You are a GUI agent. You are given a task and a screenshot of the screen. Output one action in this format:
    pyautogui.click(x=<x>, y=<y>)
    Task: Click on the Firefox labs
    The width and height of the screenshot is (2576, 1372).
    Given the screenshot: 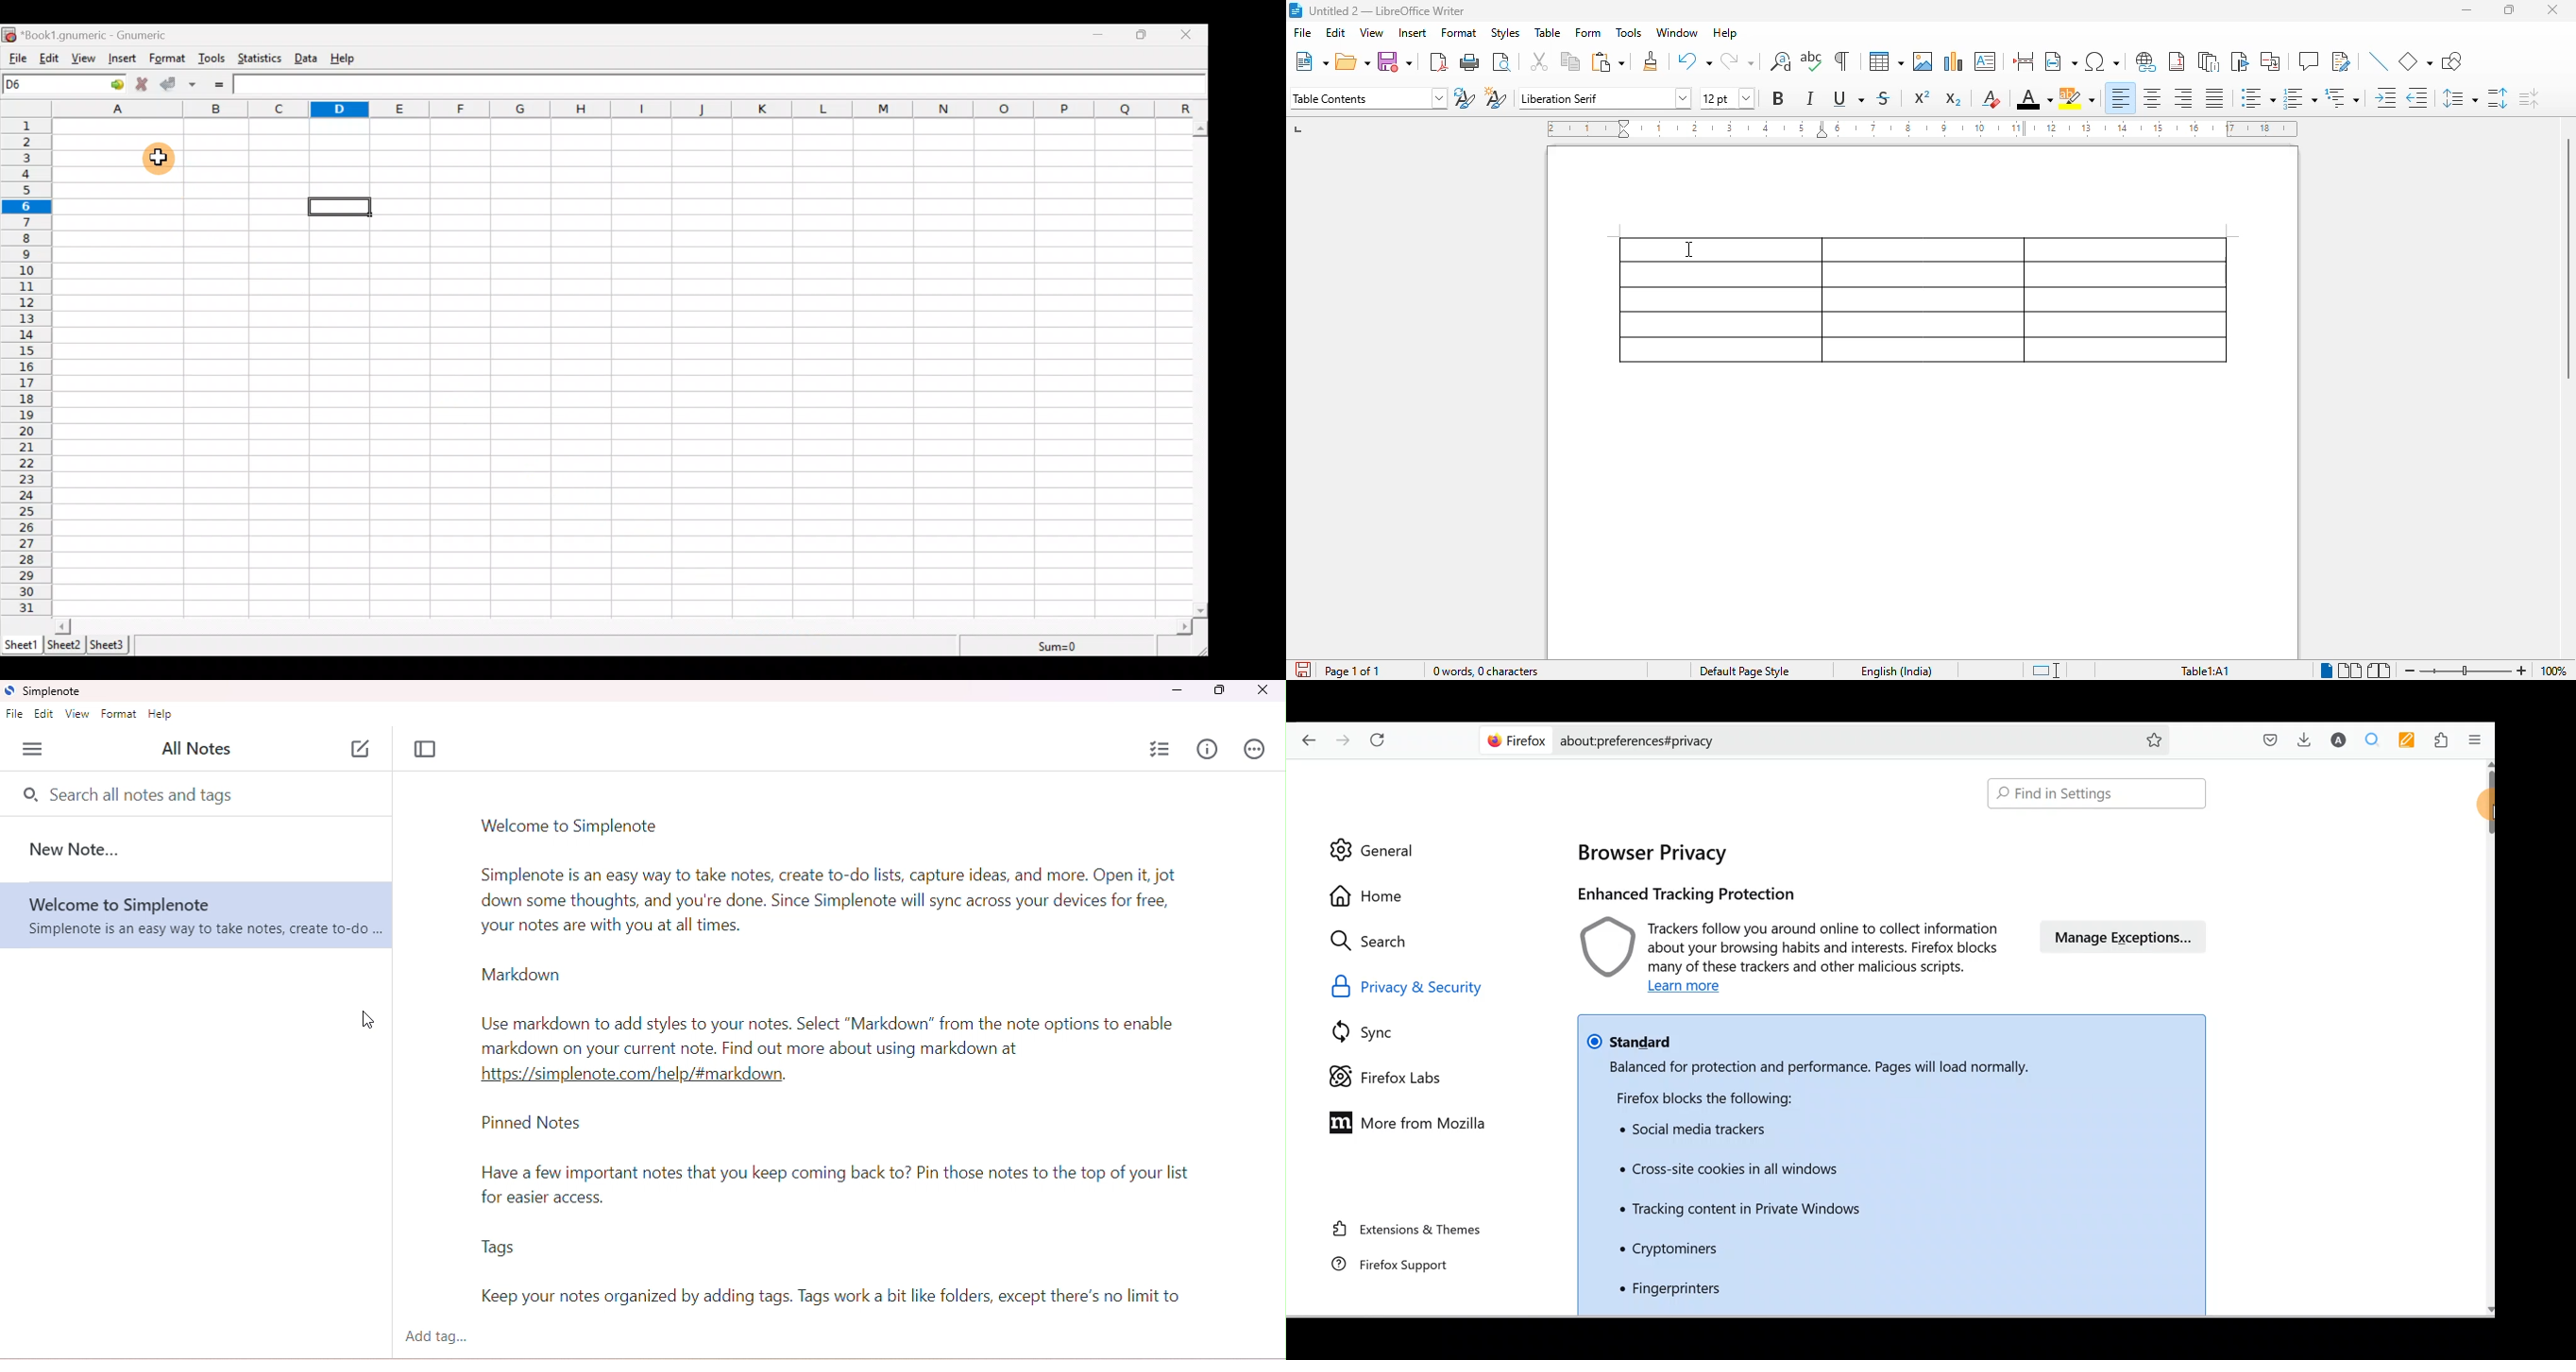 What is the action you would take?
    pyautogui.click(x=1383, y=1075)
    